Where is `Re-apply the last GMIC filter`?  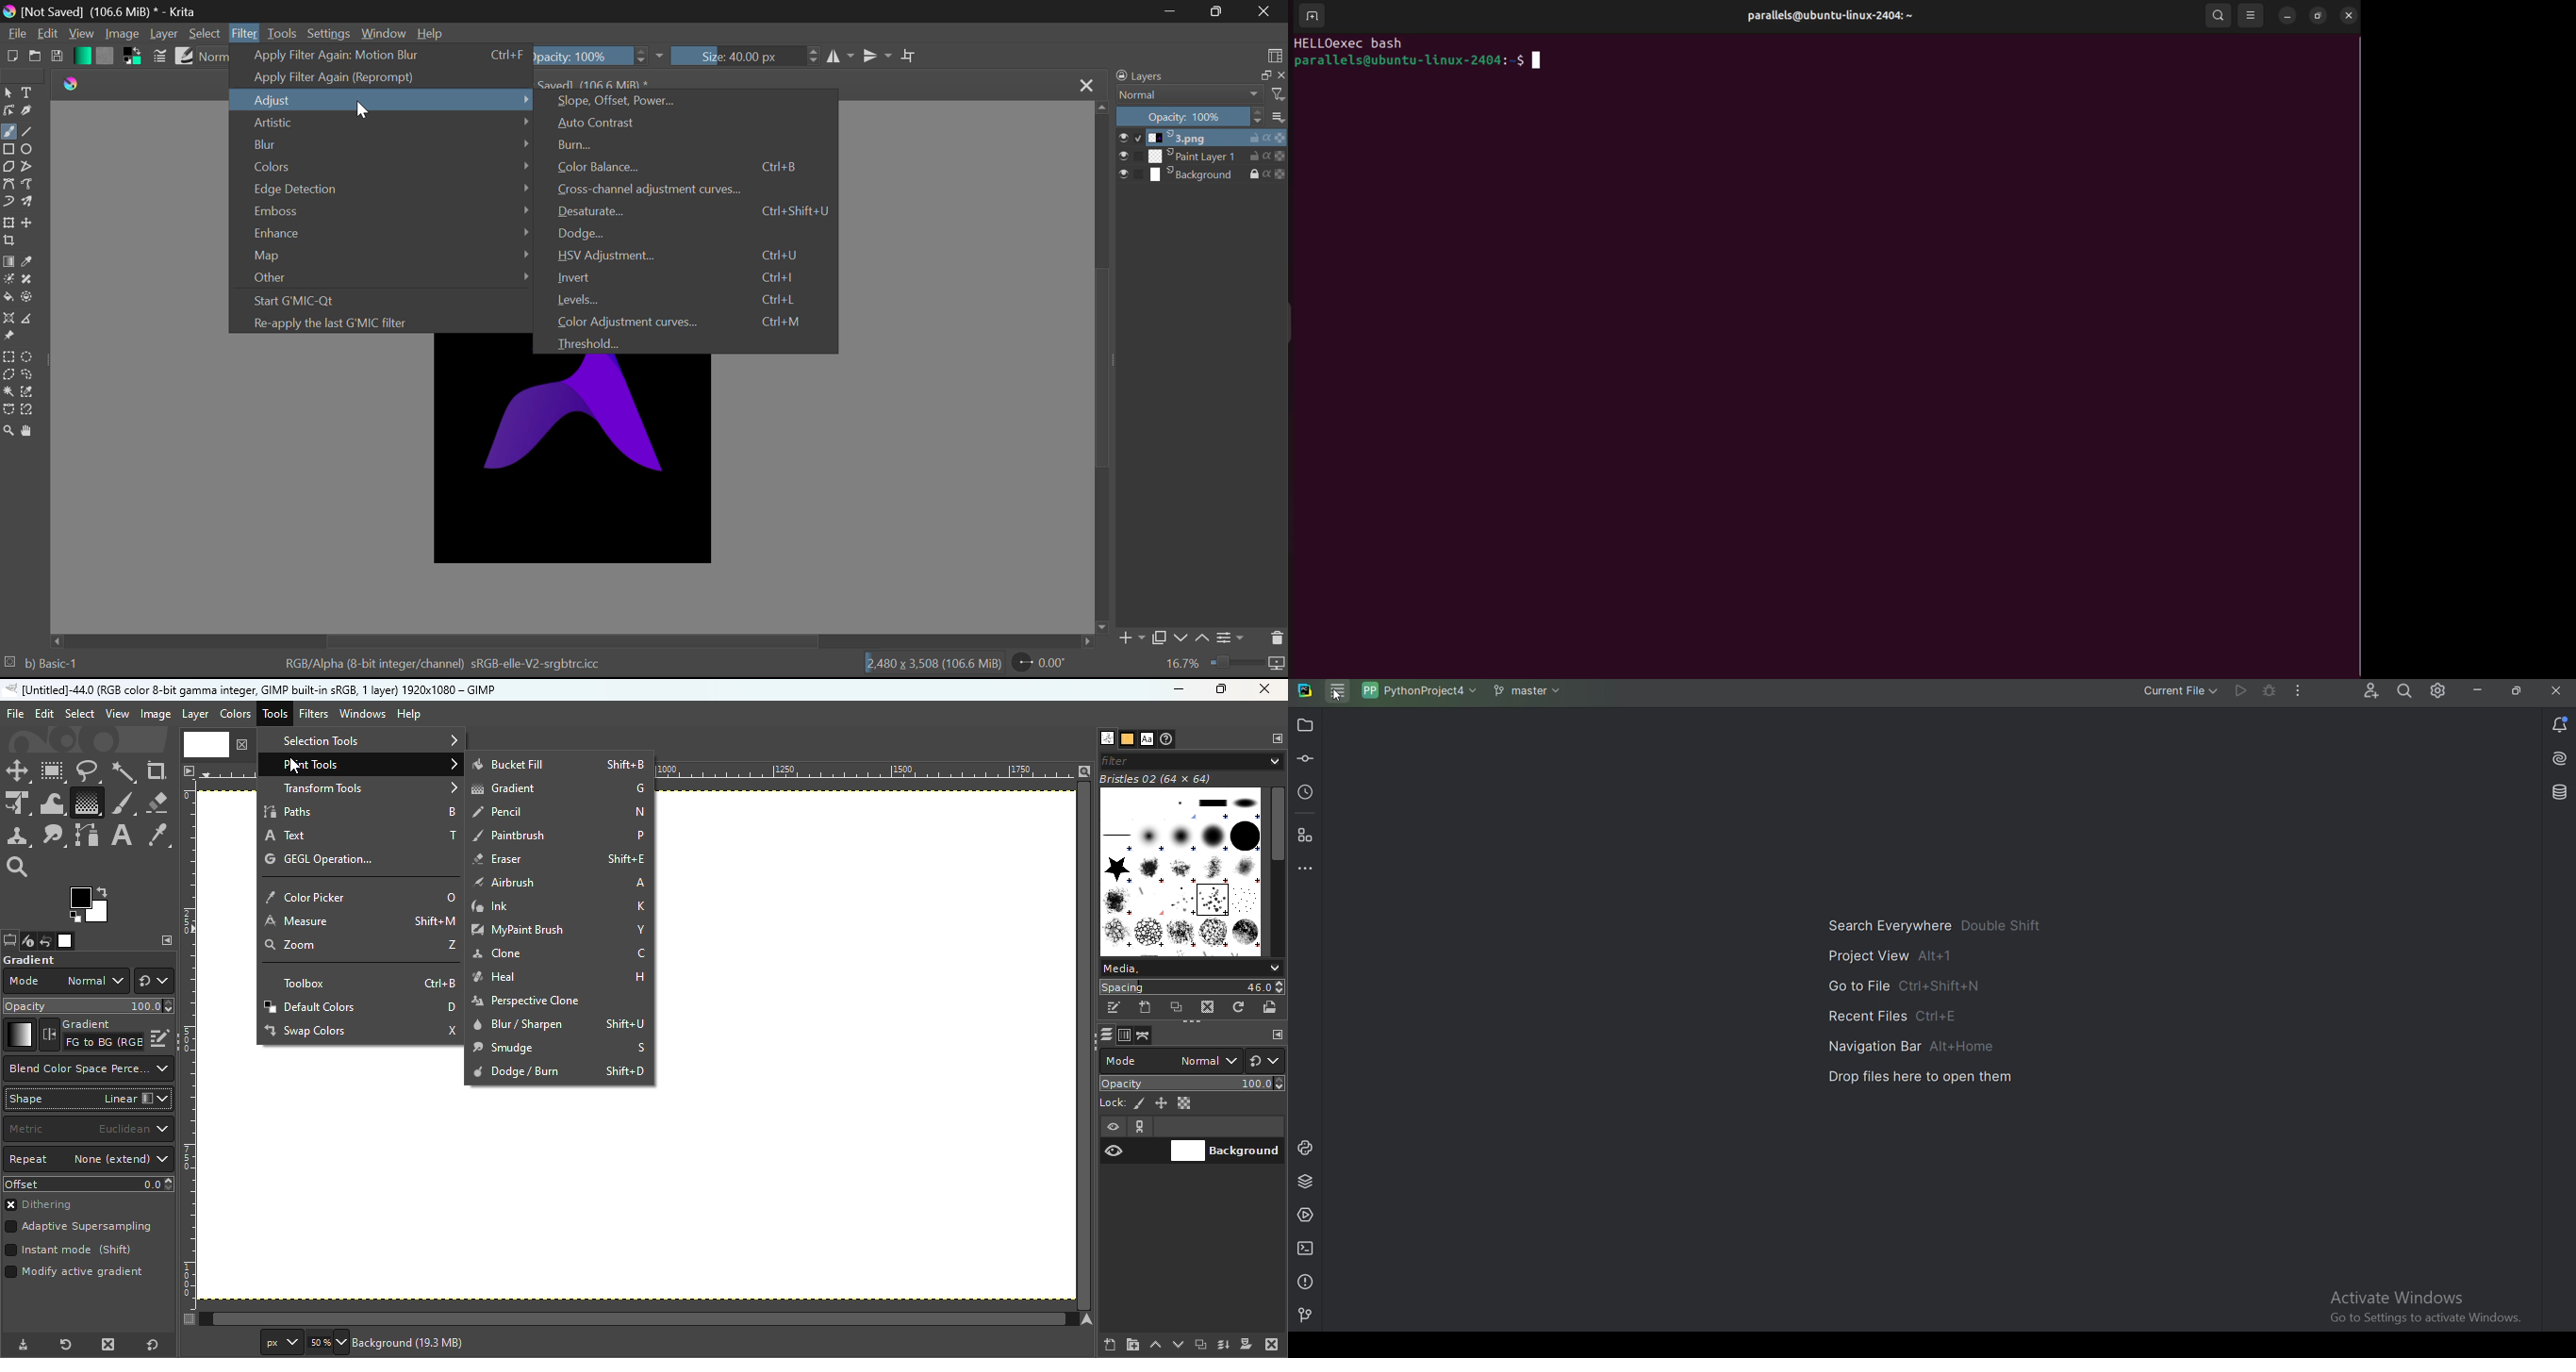
Re-apply the last GMIC filter is located at coordinates (390, 323).